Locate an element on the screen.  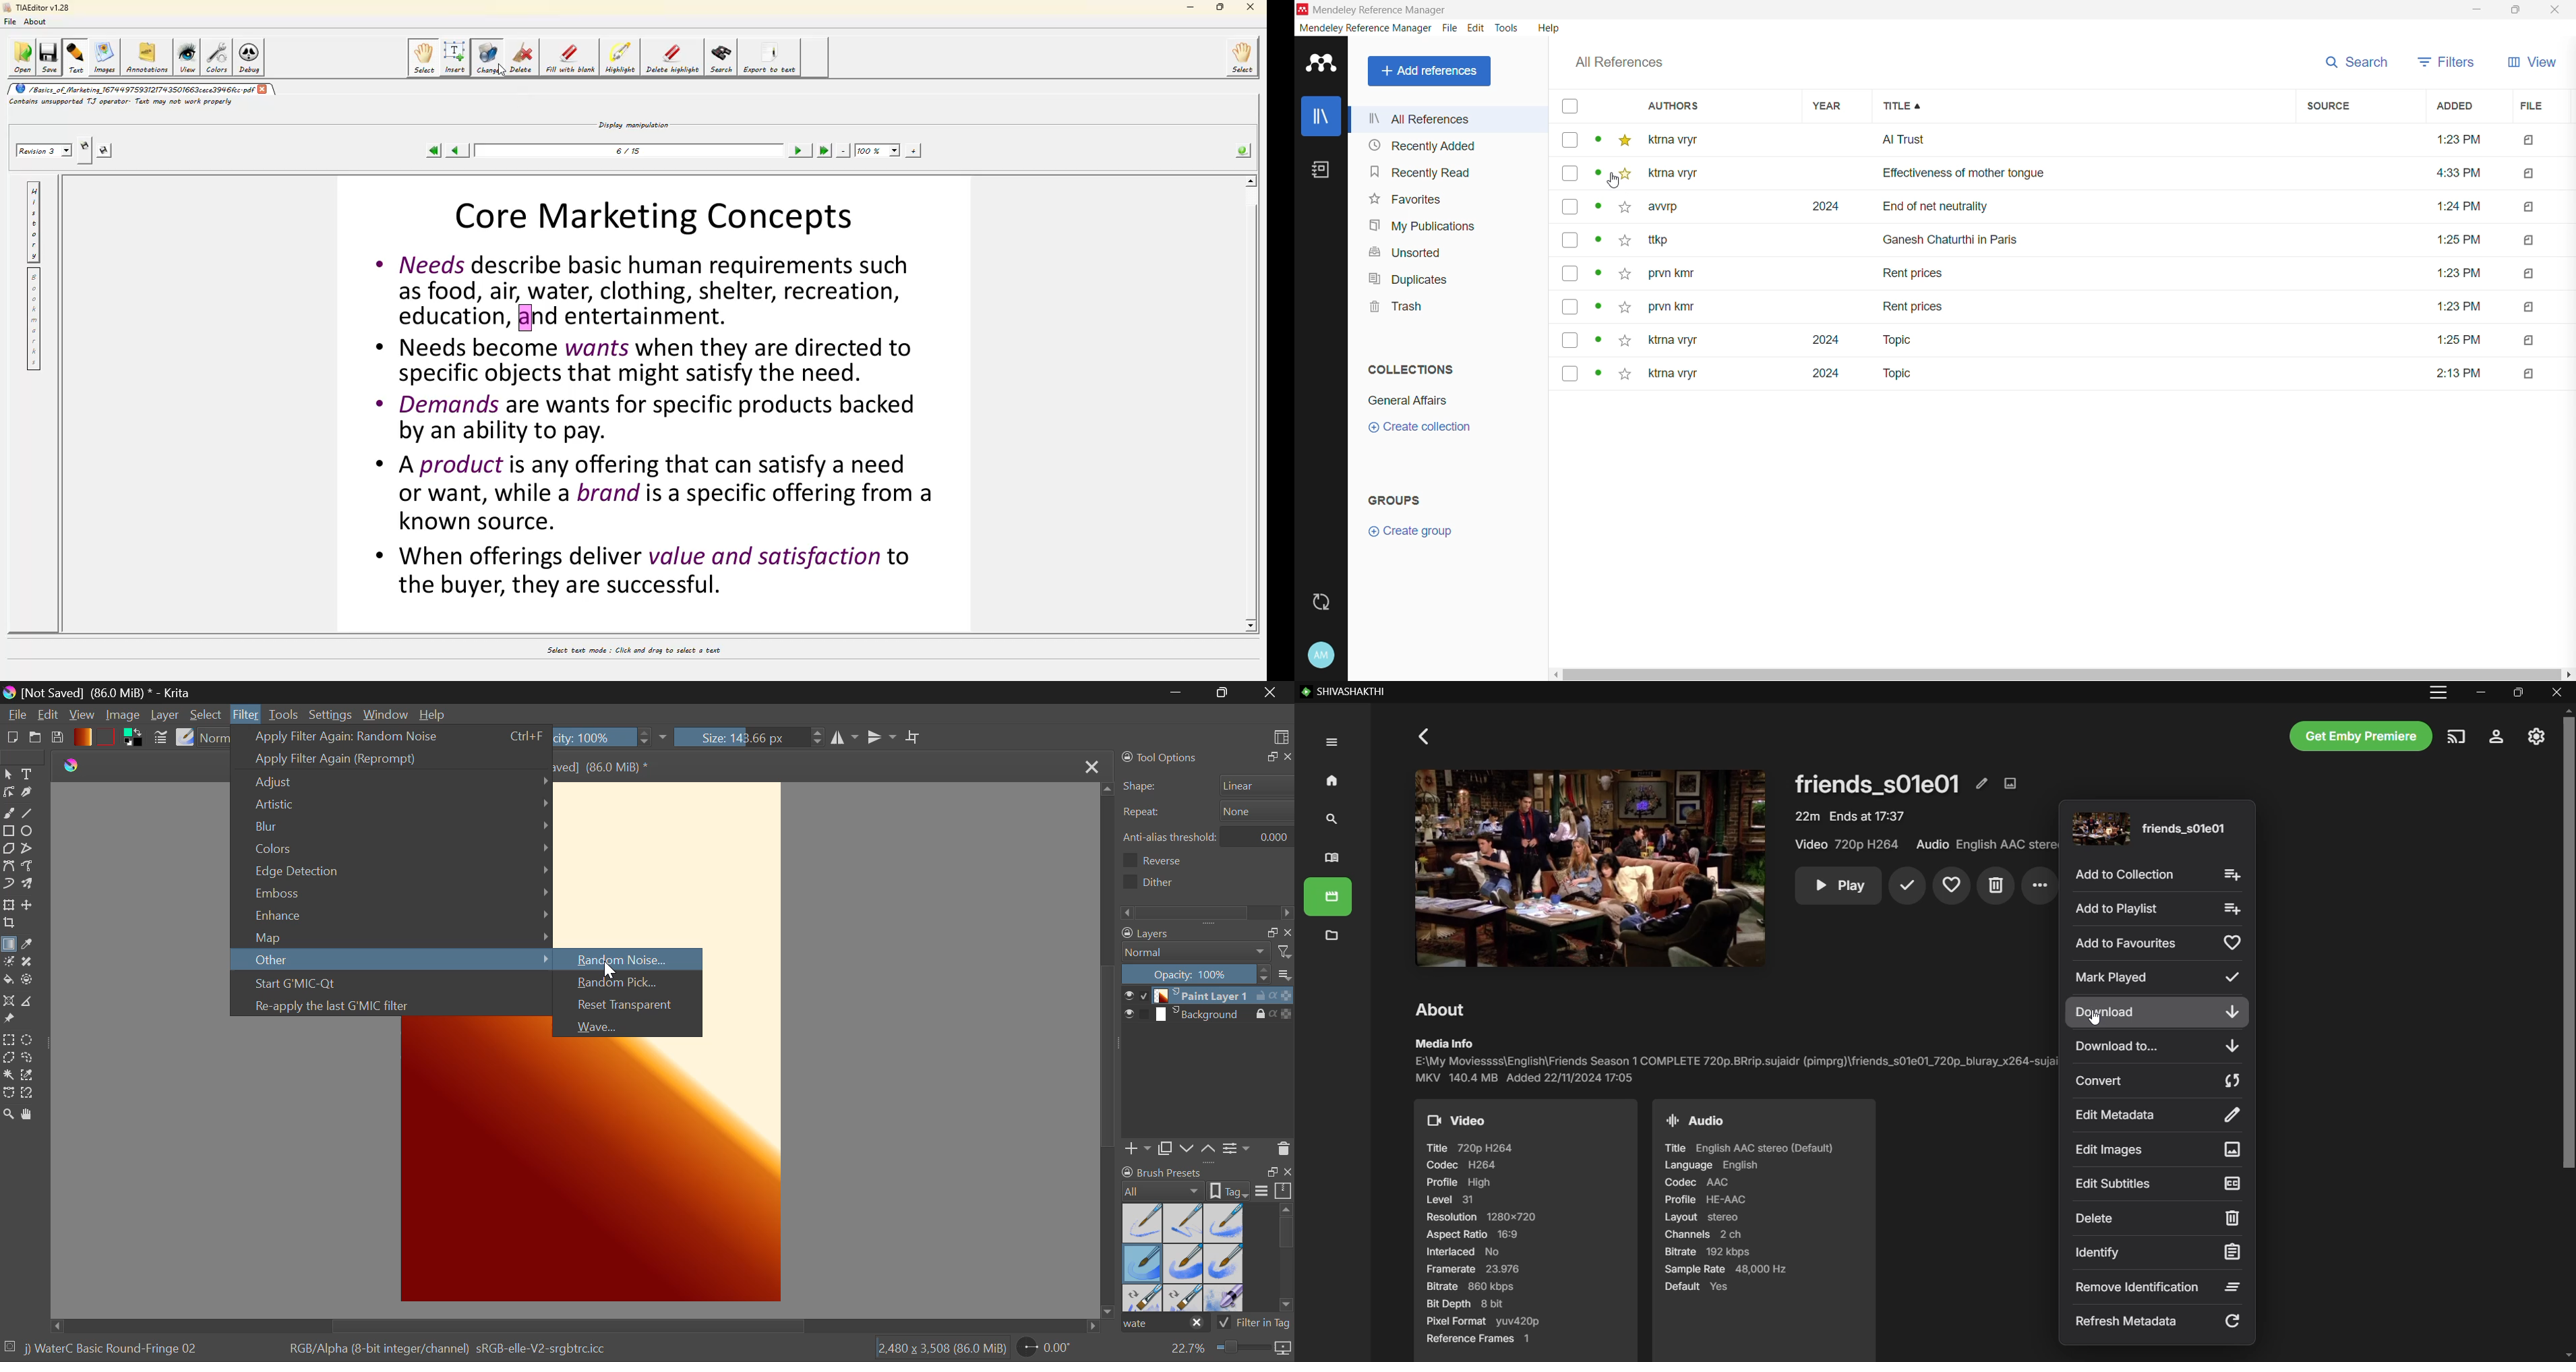
Play is located at coordinates (1838, 886).